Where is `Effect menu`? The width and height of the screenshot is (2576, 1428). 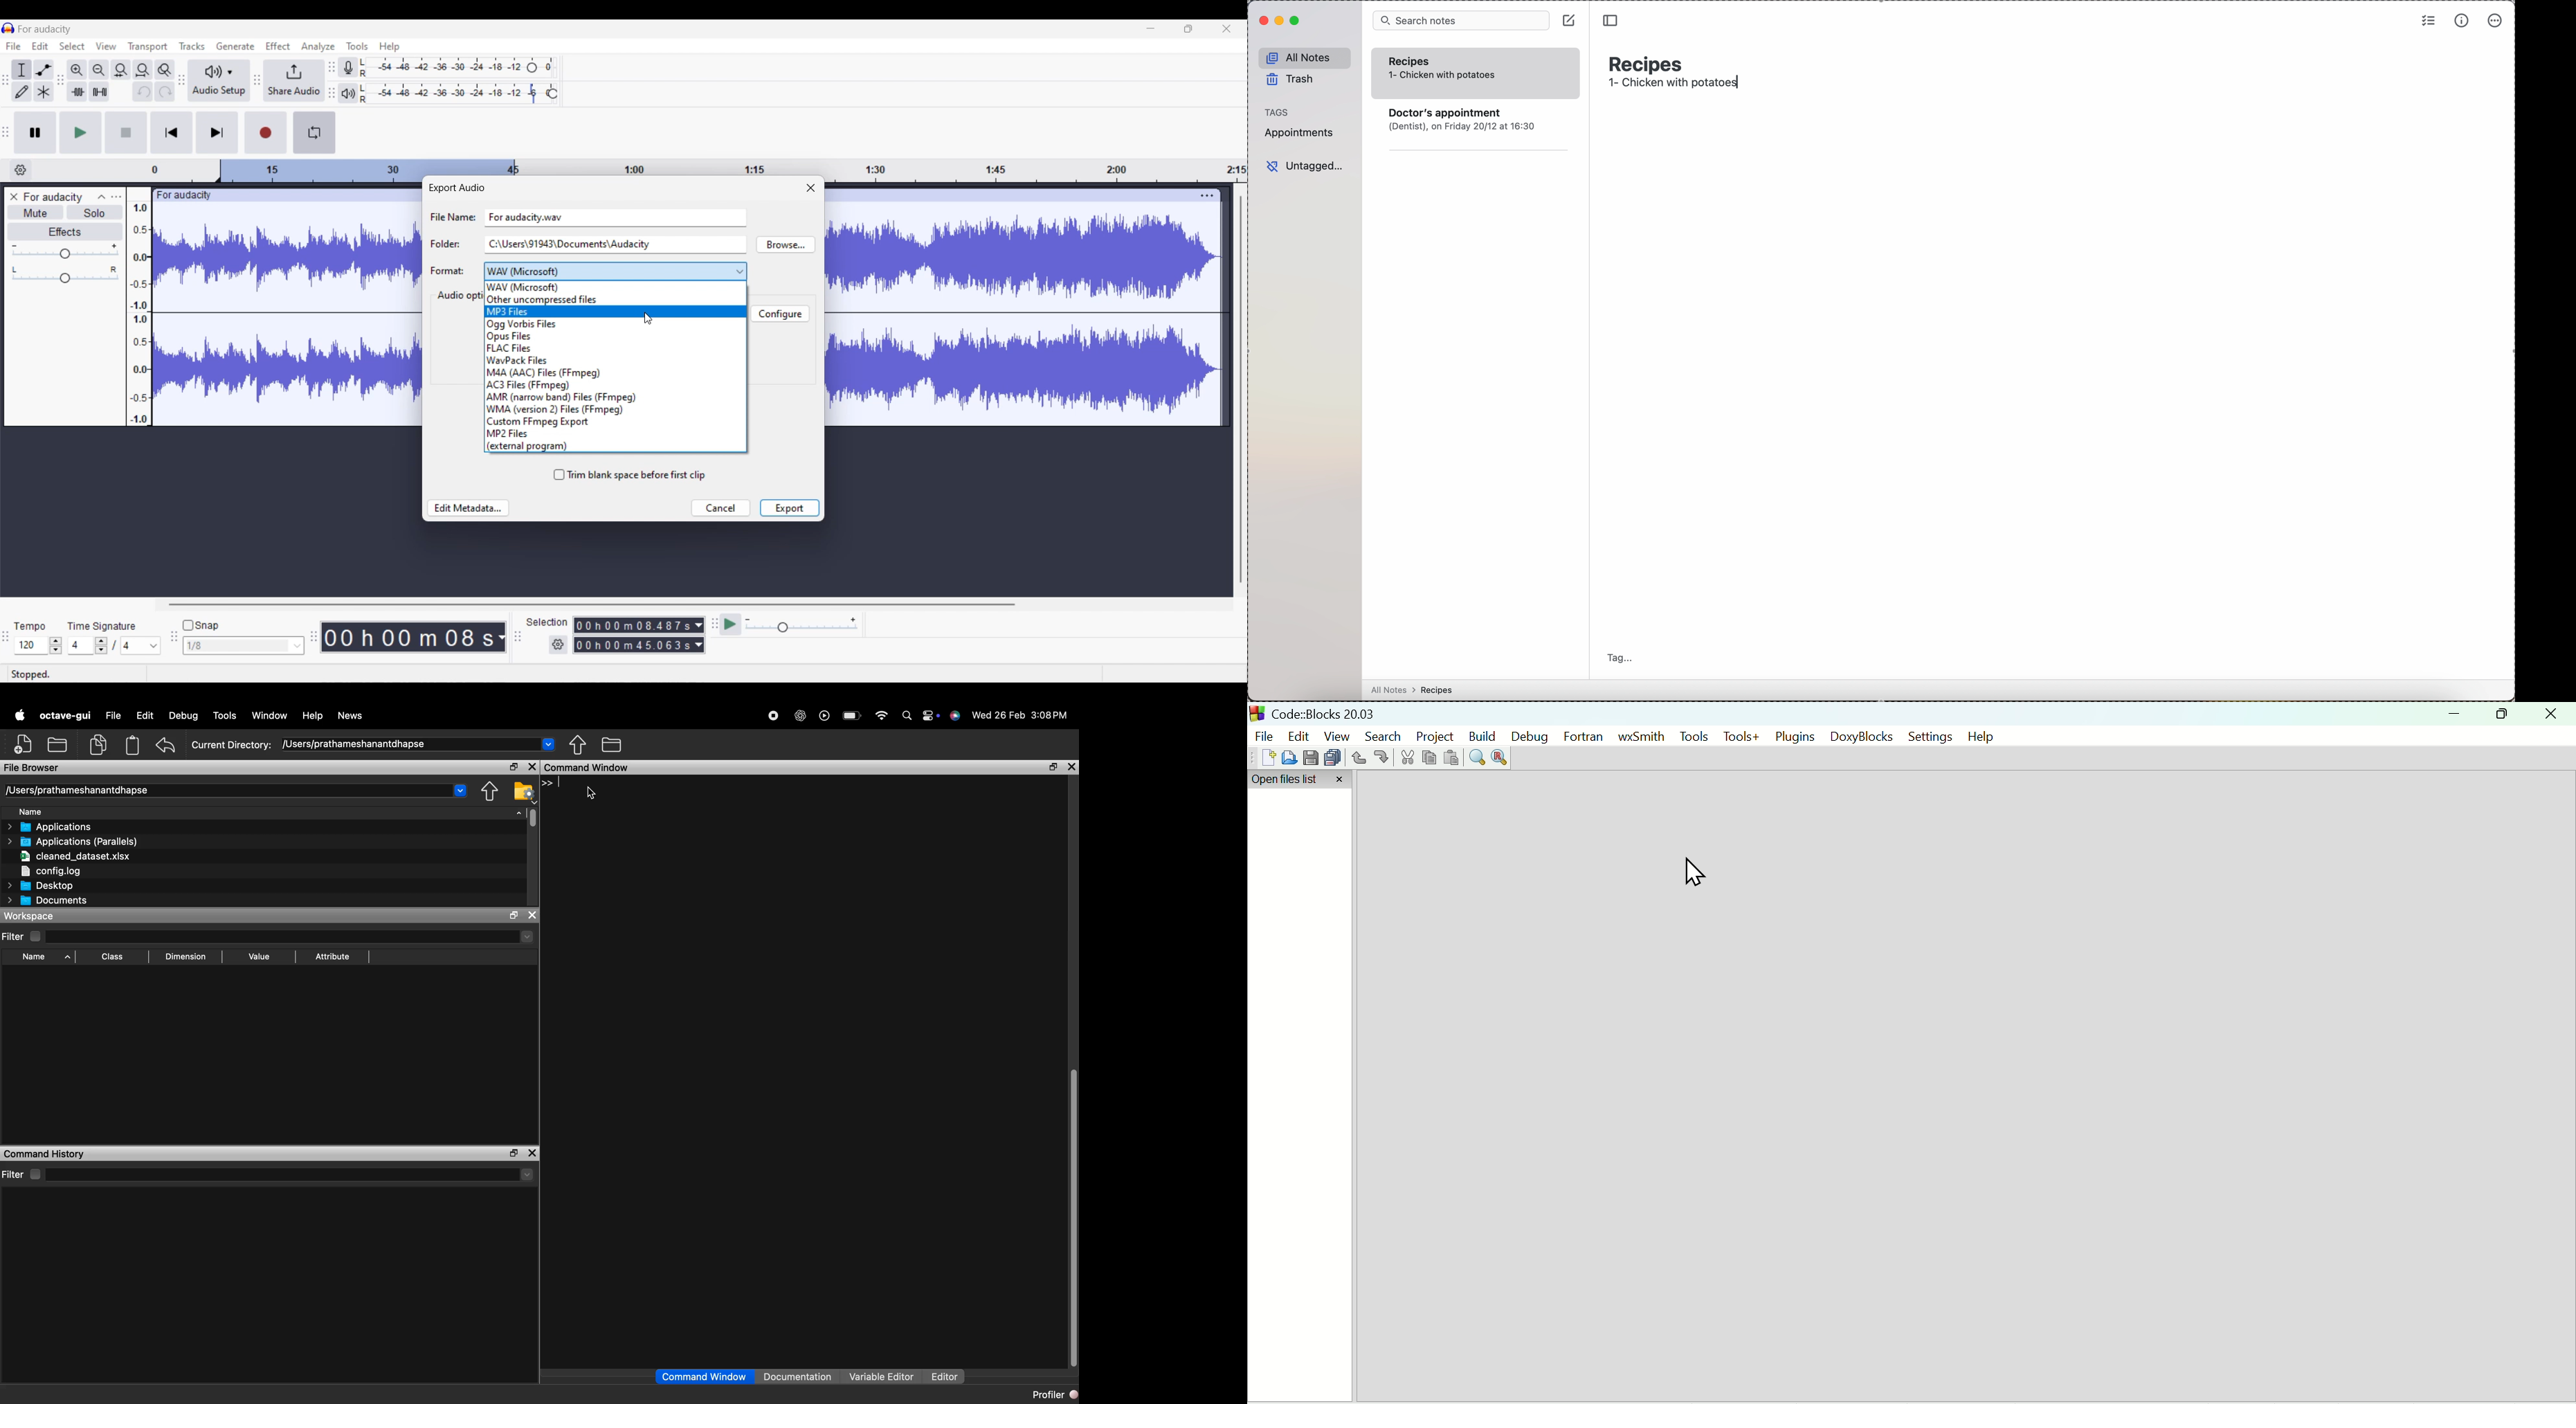
Effect menu is located at coordinates (277, 46).